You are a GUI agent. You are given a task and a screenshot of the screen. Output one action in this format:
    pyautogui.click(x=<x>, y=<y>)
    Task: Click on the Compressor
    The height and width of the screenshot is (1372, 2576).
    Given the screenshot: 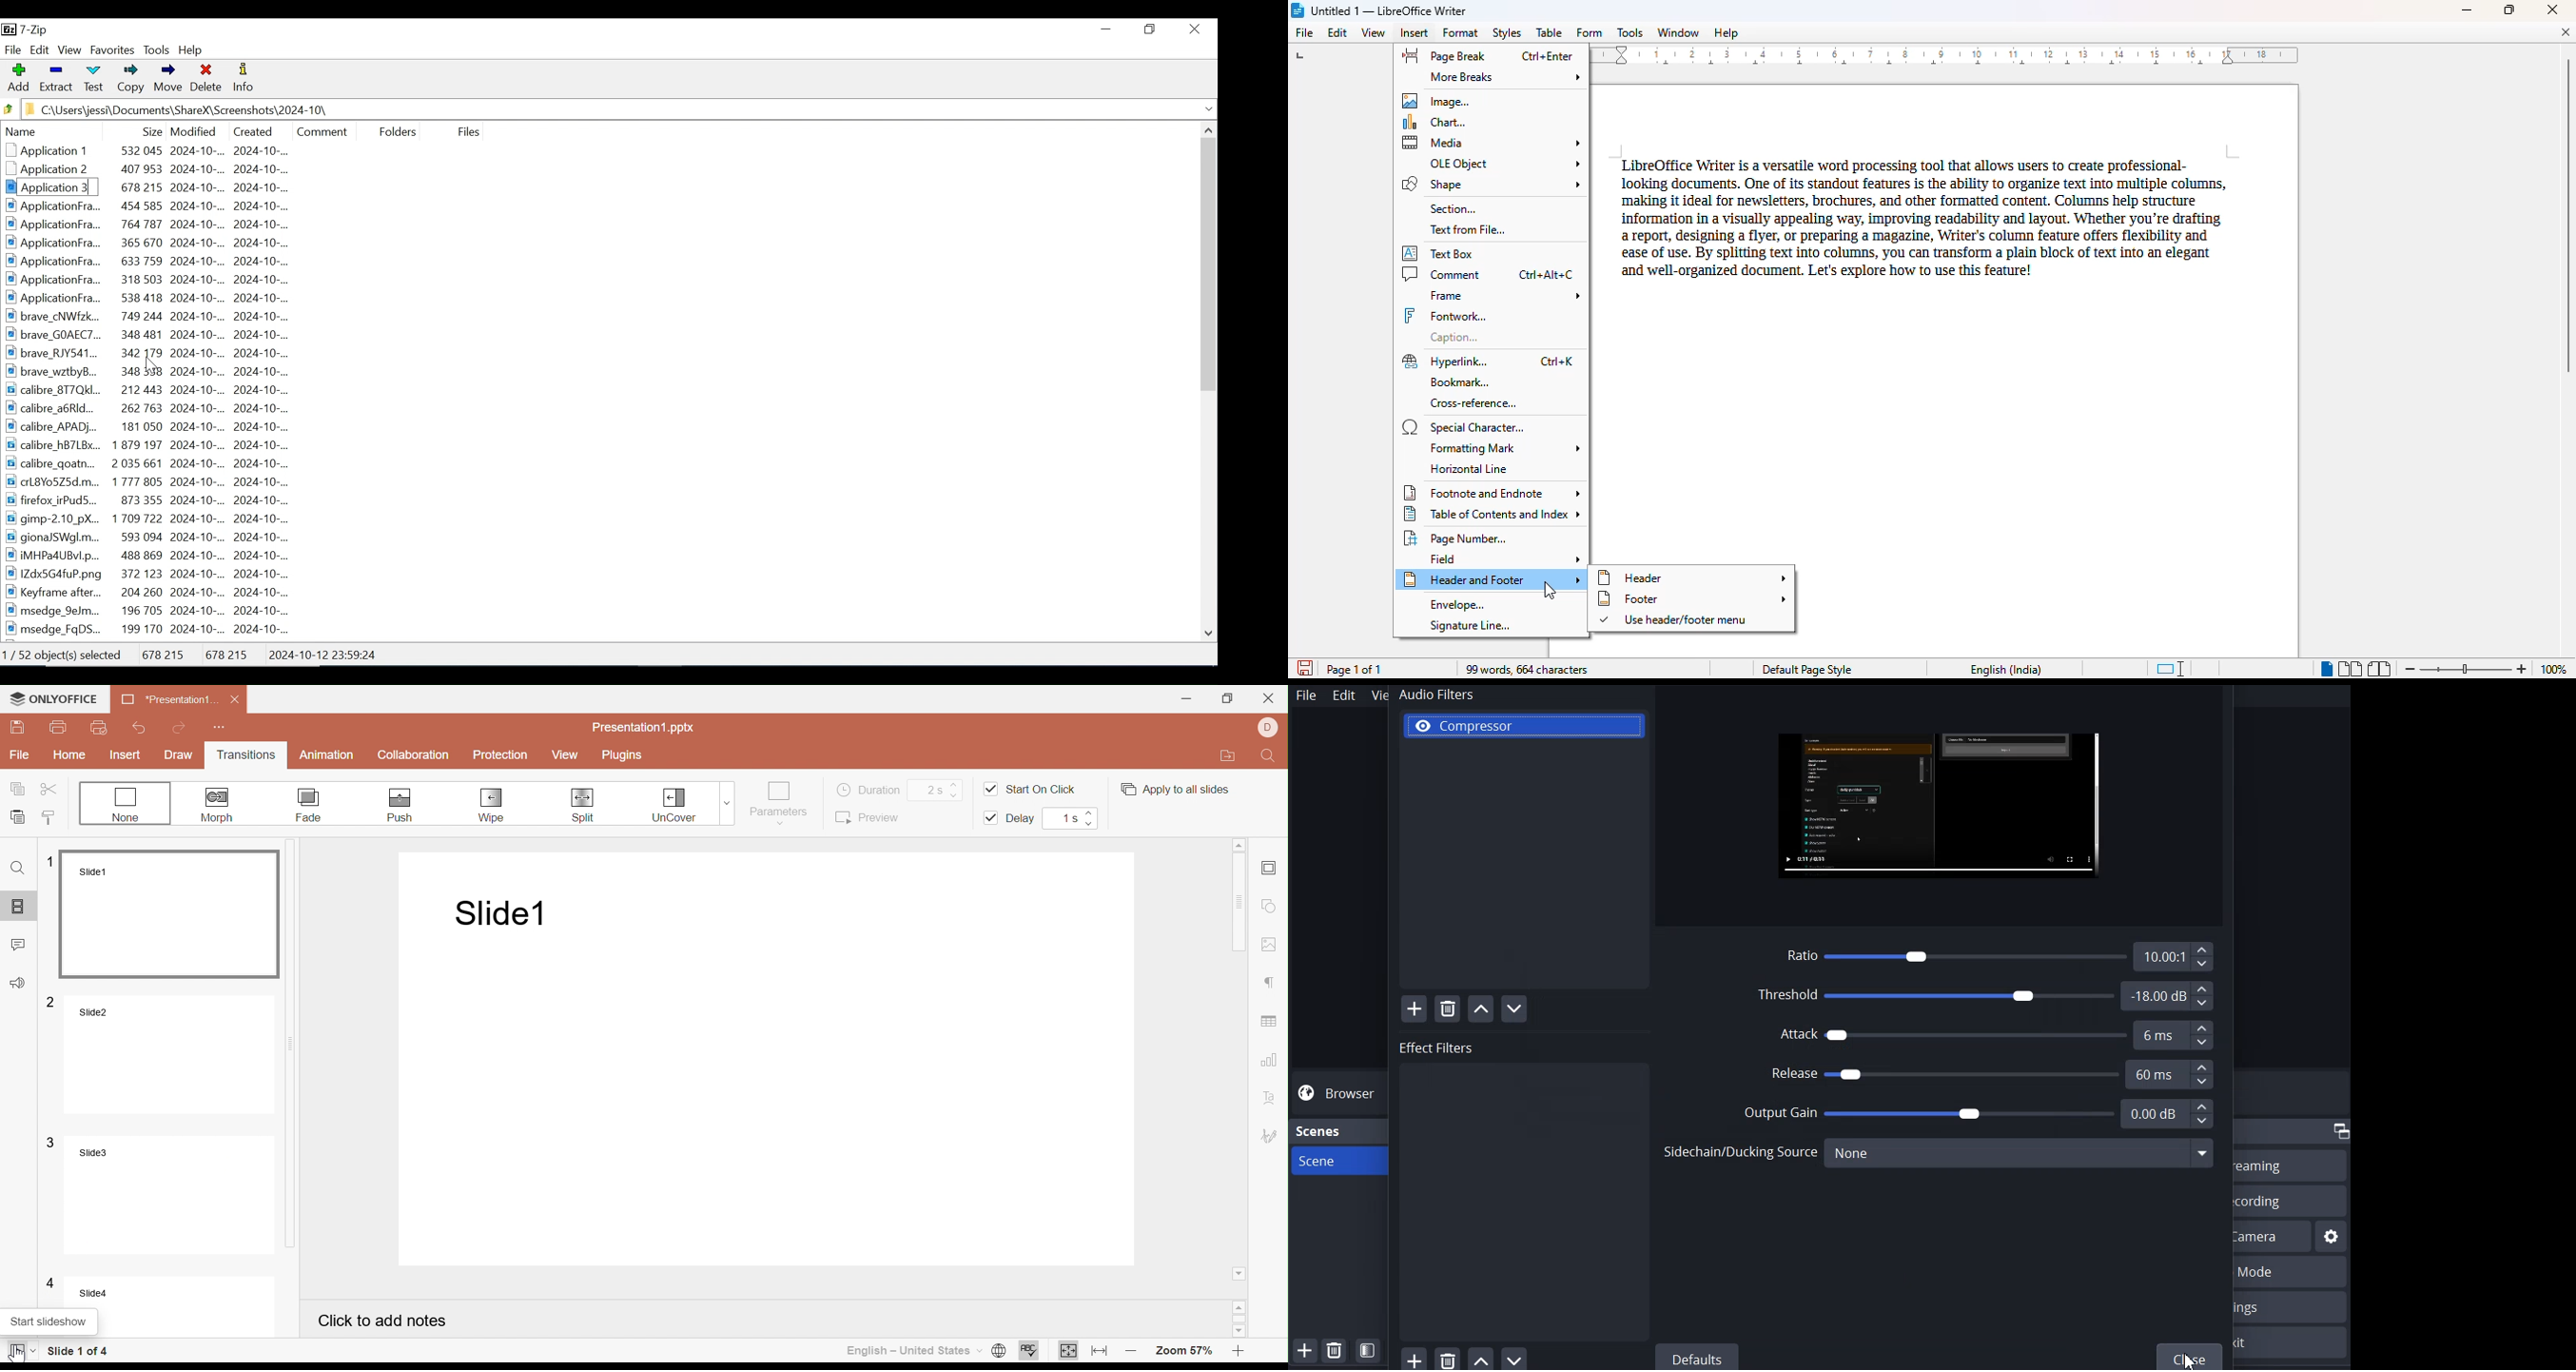 What is the action you would take?
    pyautogui.click(x=1526, y=726)
    